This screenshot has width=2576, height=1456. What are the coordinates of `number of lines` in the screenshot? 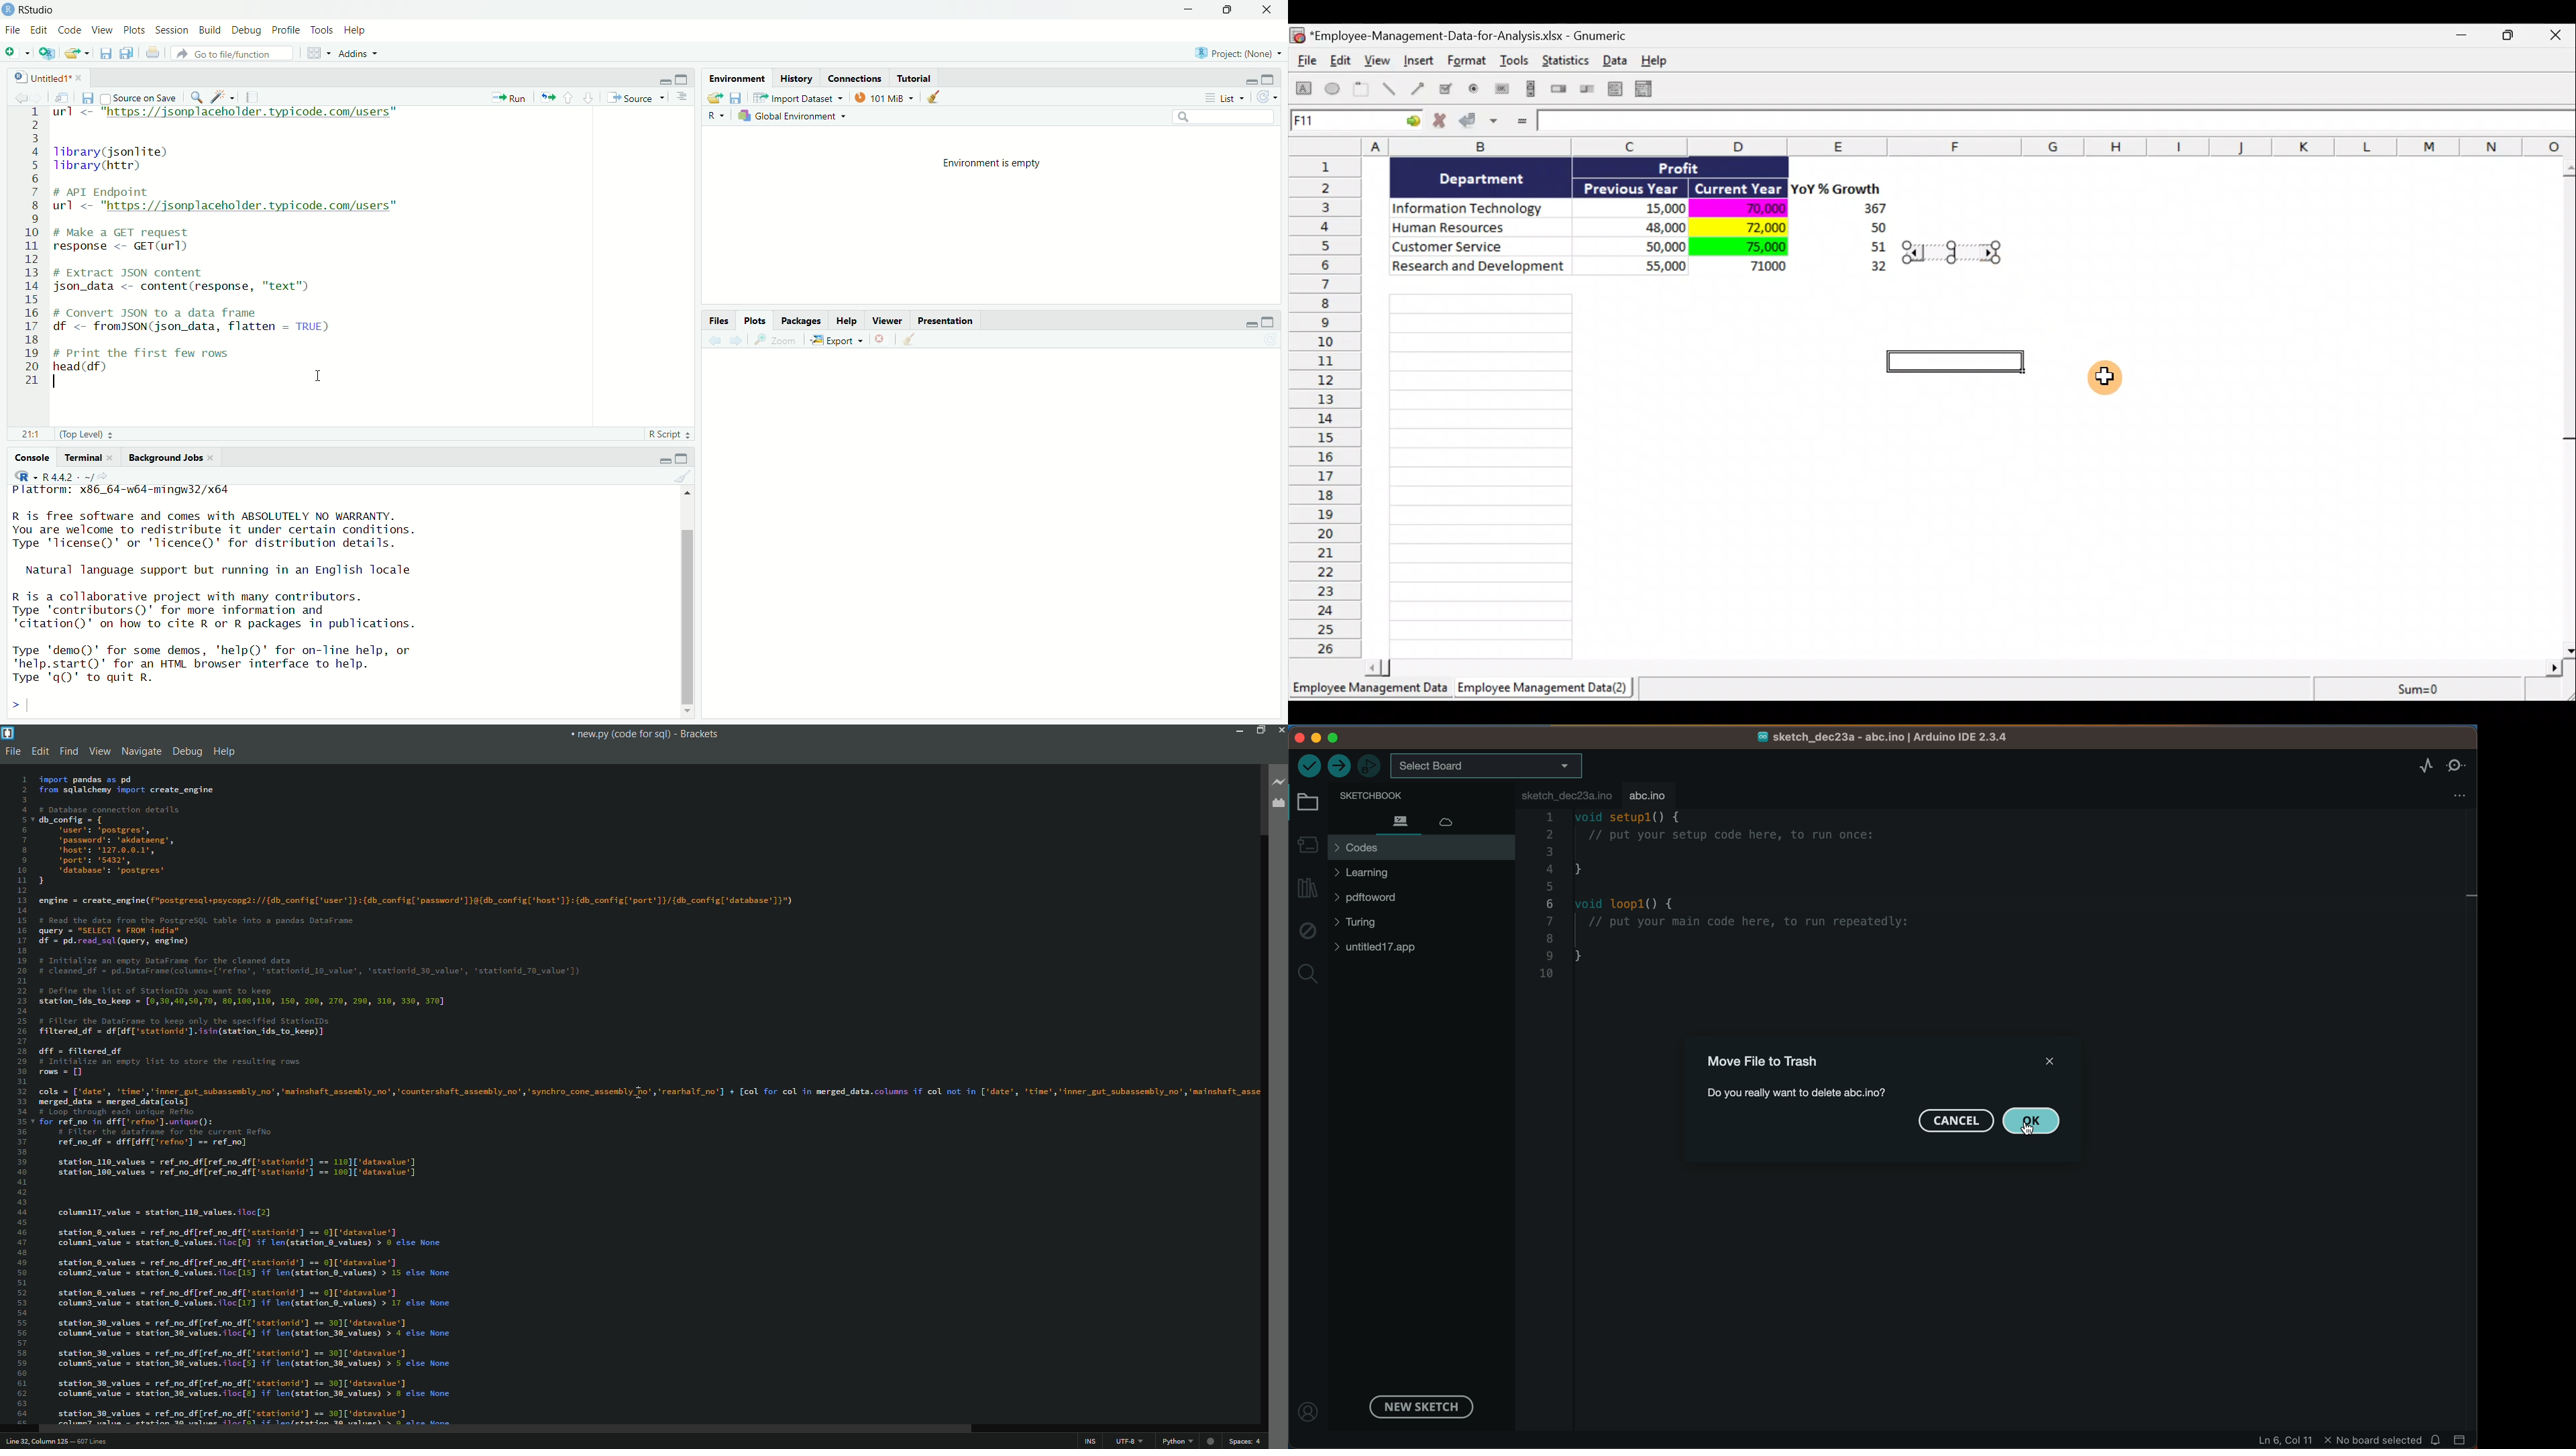 It's located at (93, 1442).